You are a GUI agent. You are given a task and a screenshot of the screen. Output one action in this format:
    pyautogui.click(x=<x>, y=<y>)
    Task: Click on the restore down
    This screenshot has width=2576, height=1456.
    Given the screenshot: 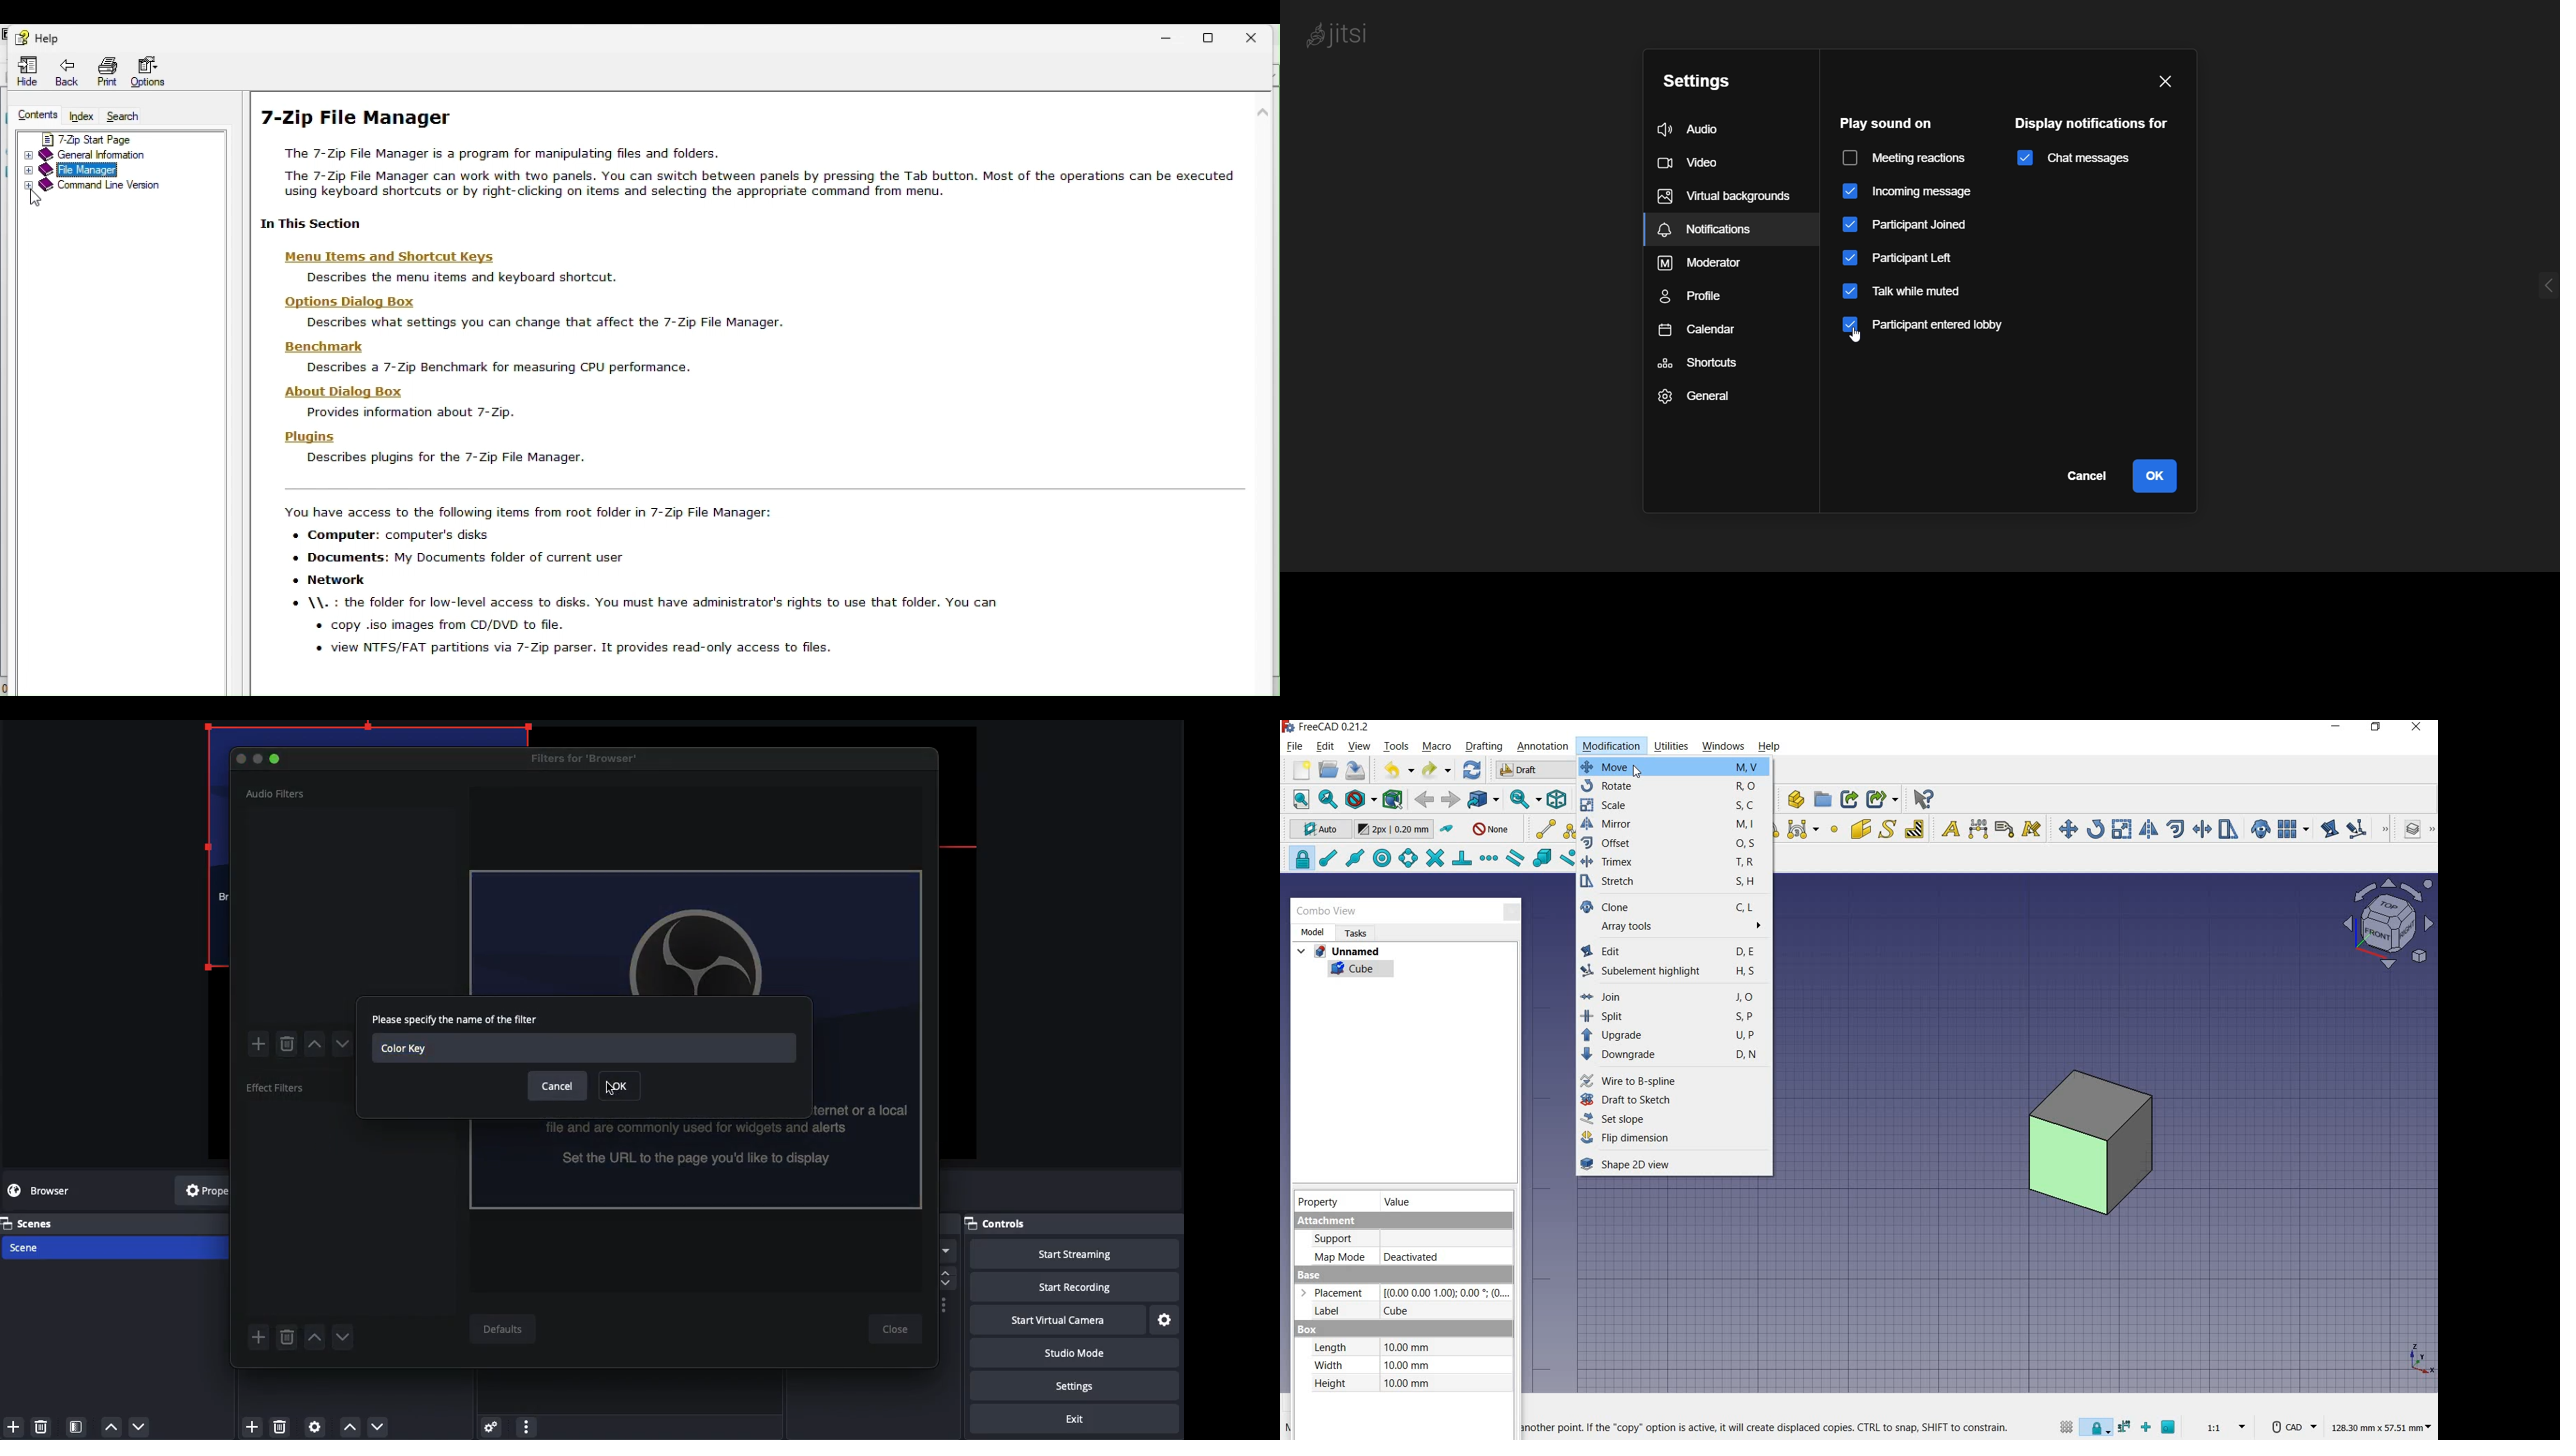 What is the action you would take?
    pyautogui.click(x=2378, y=728)
    